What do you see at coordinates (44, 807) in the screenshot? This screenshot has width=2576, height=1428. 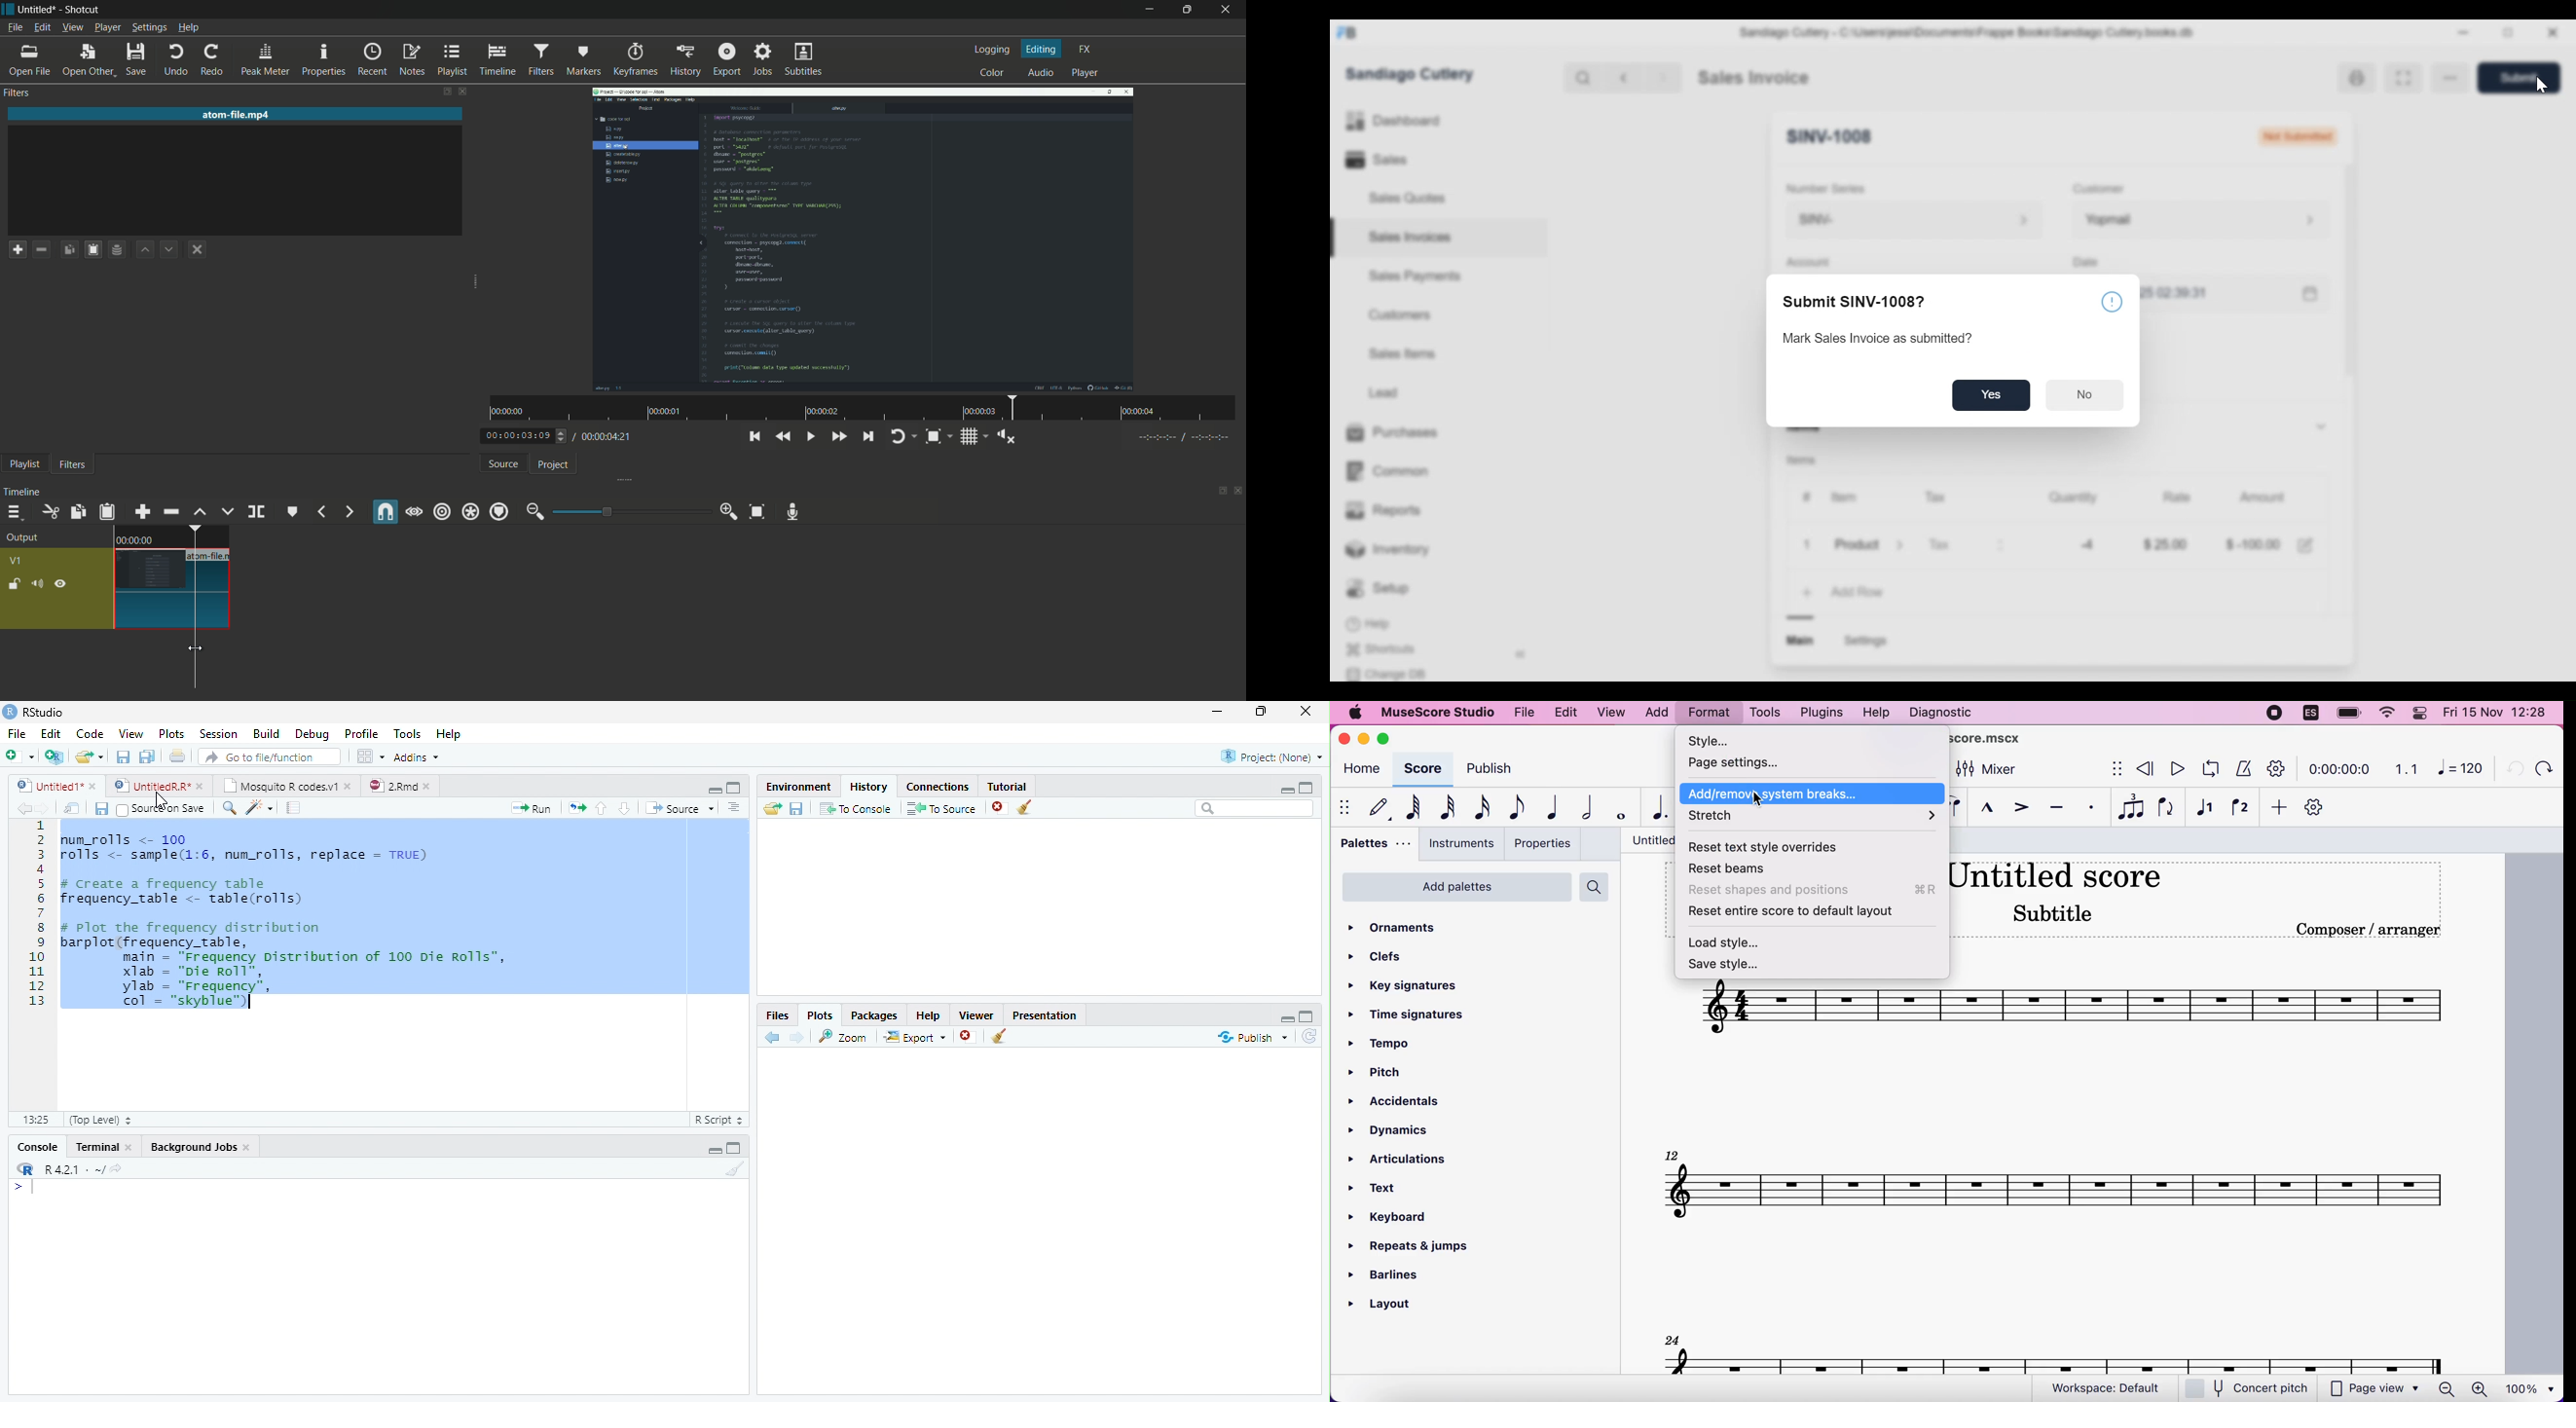 I see `Next Source Location` at bounding box center [44, 807].